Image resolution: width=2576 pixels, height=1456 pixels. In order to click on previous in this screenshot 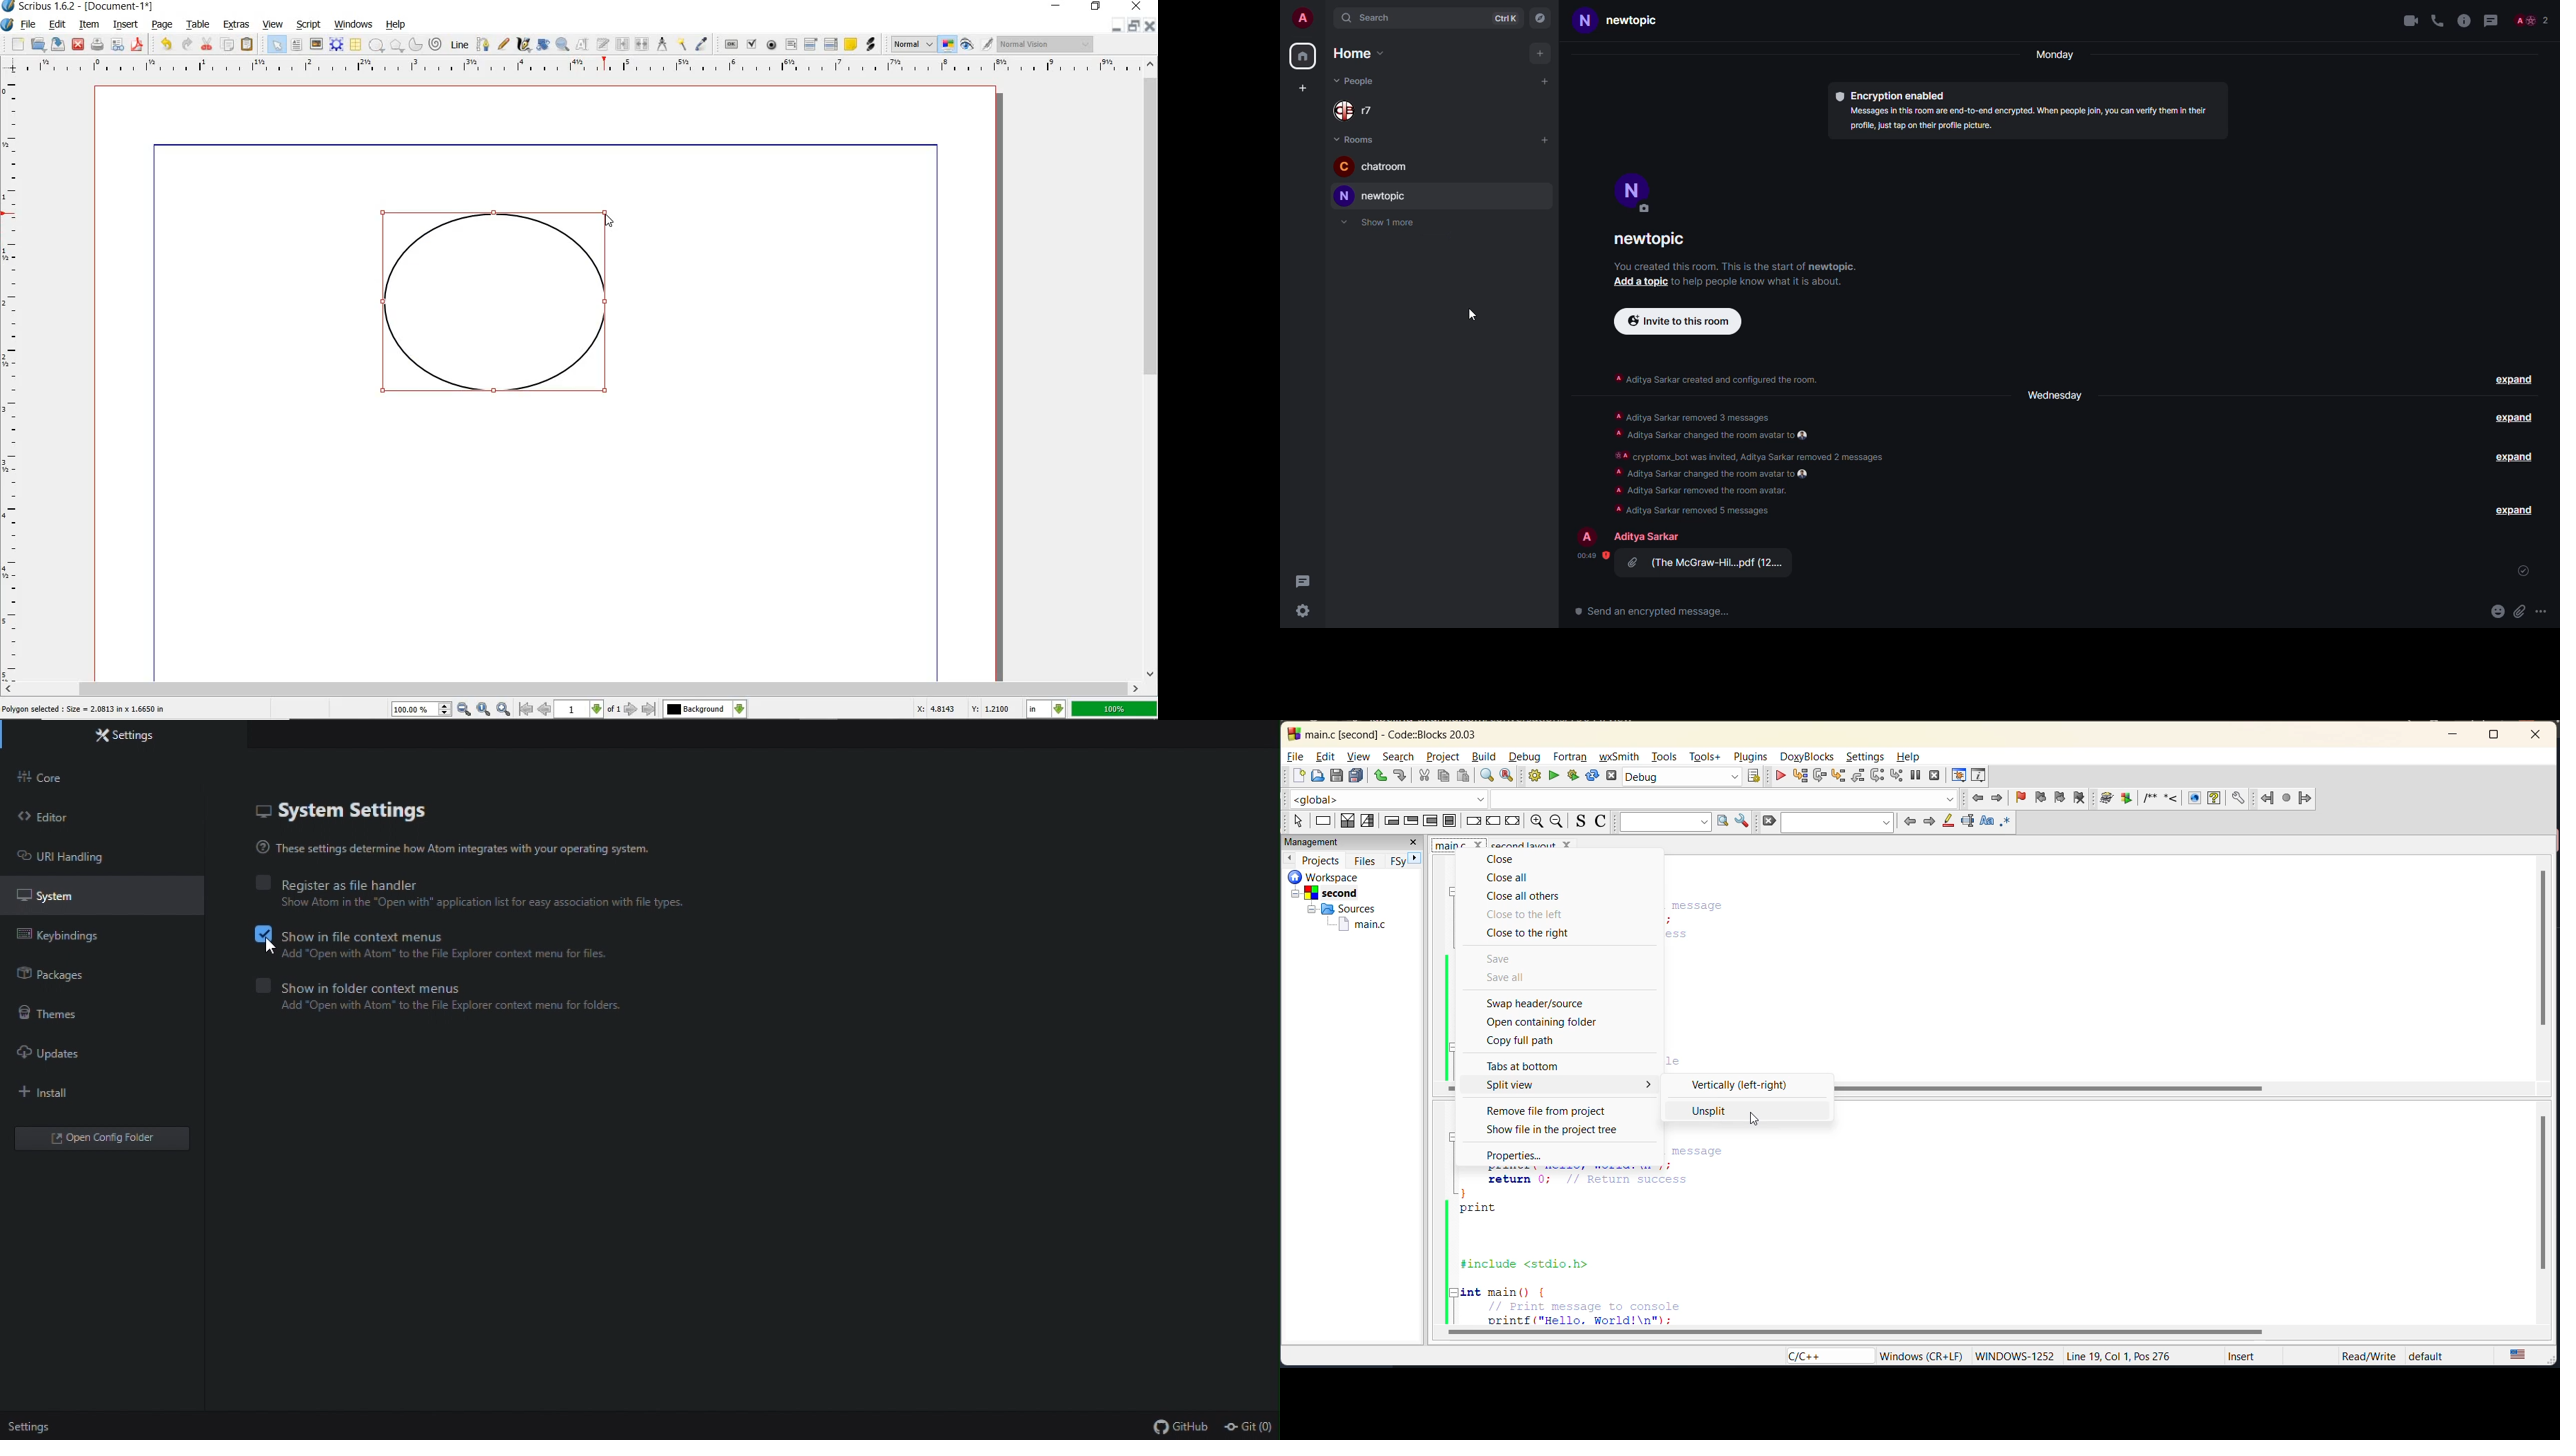, I will do `click(546, 709)`.